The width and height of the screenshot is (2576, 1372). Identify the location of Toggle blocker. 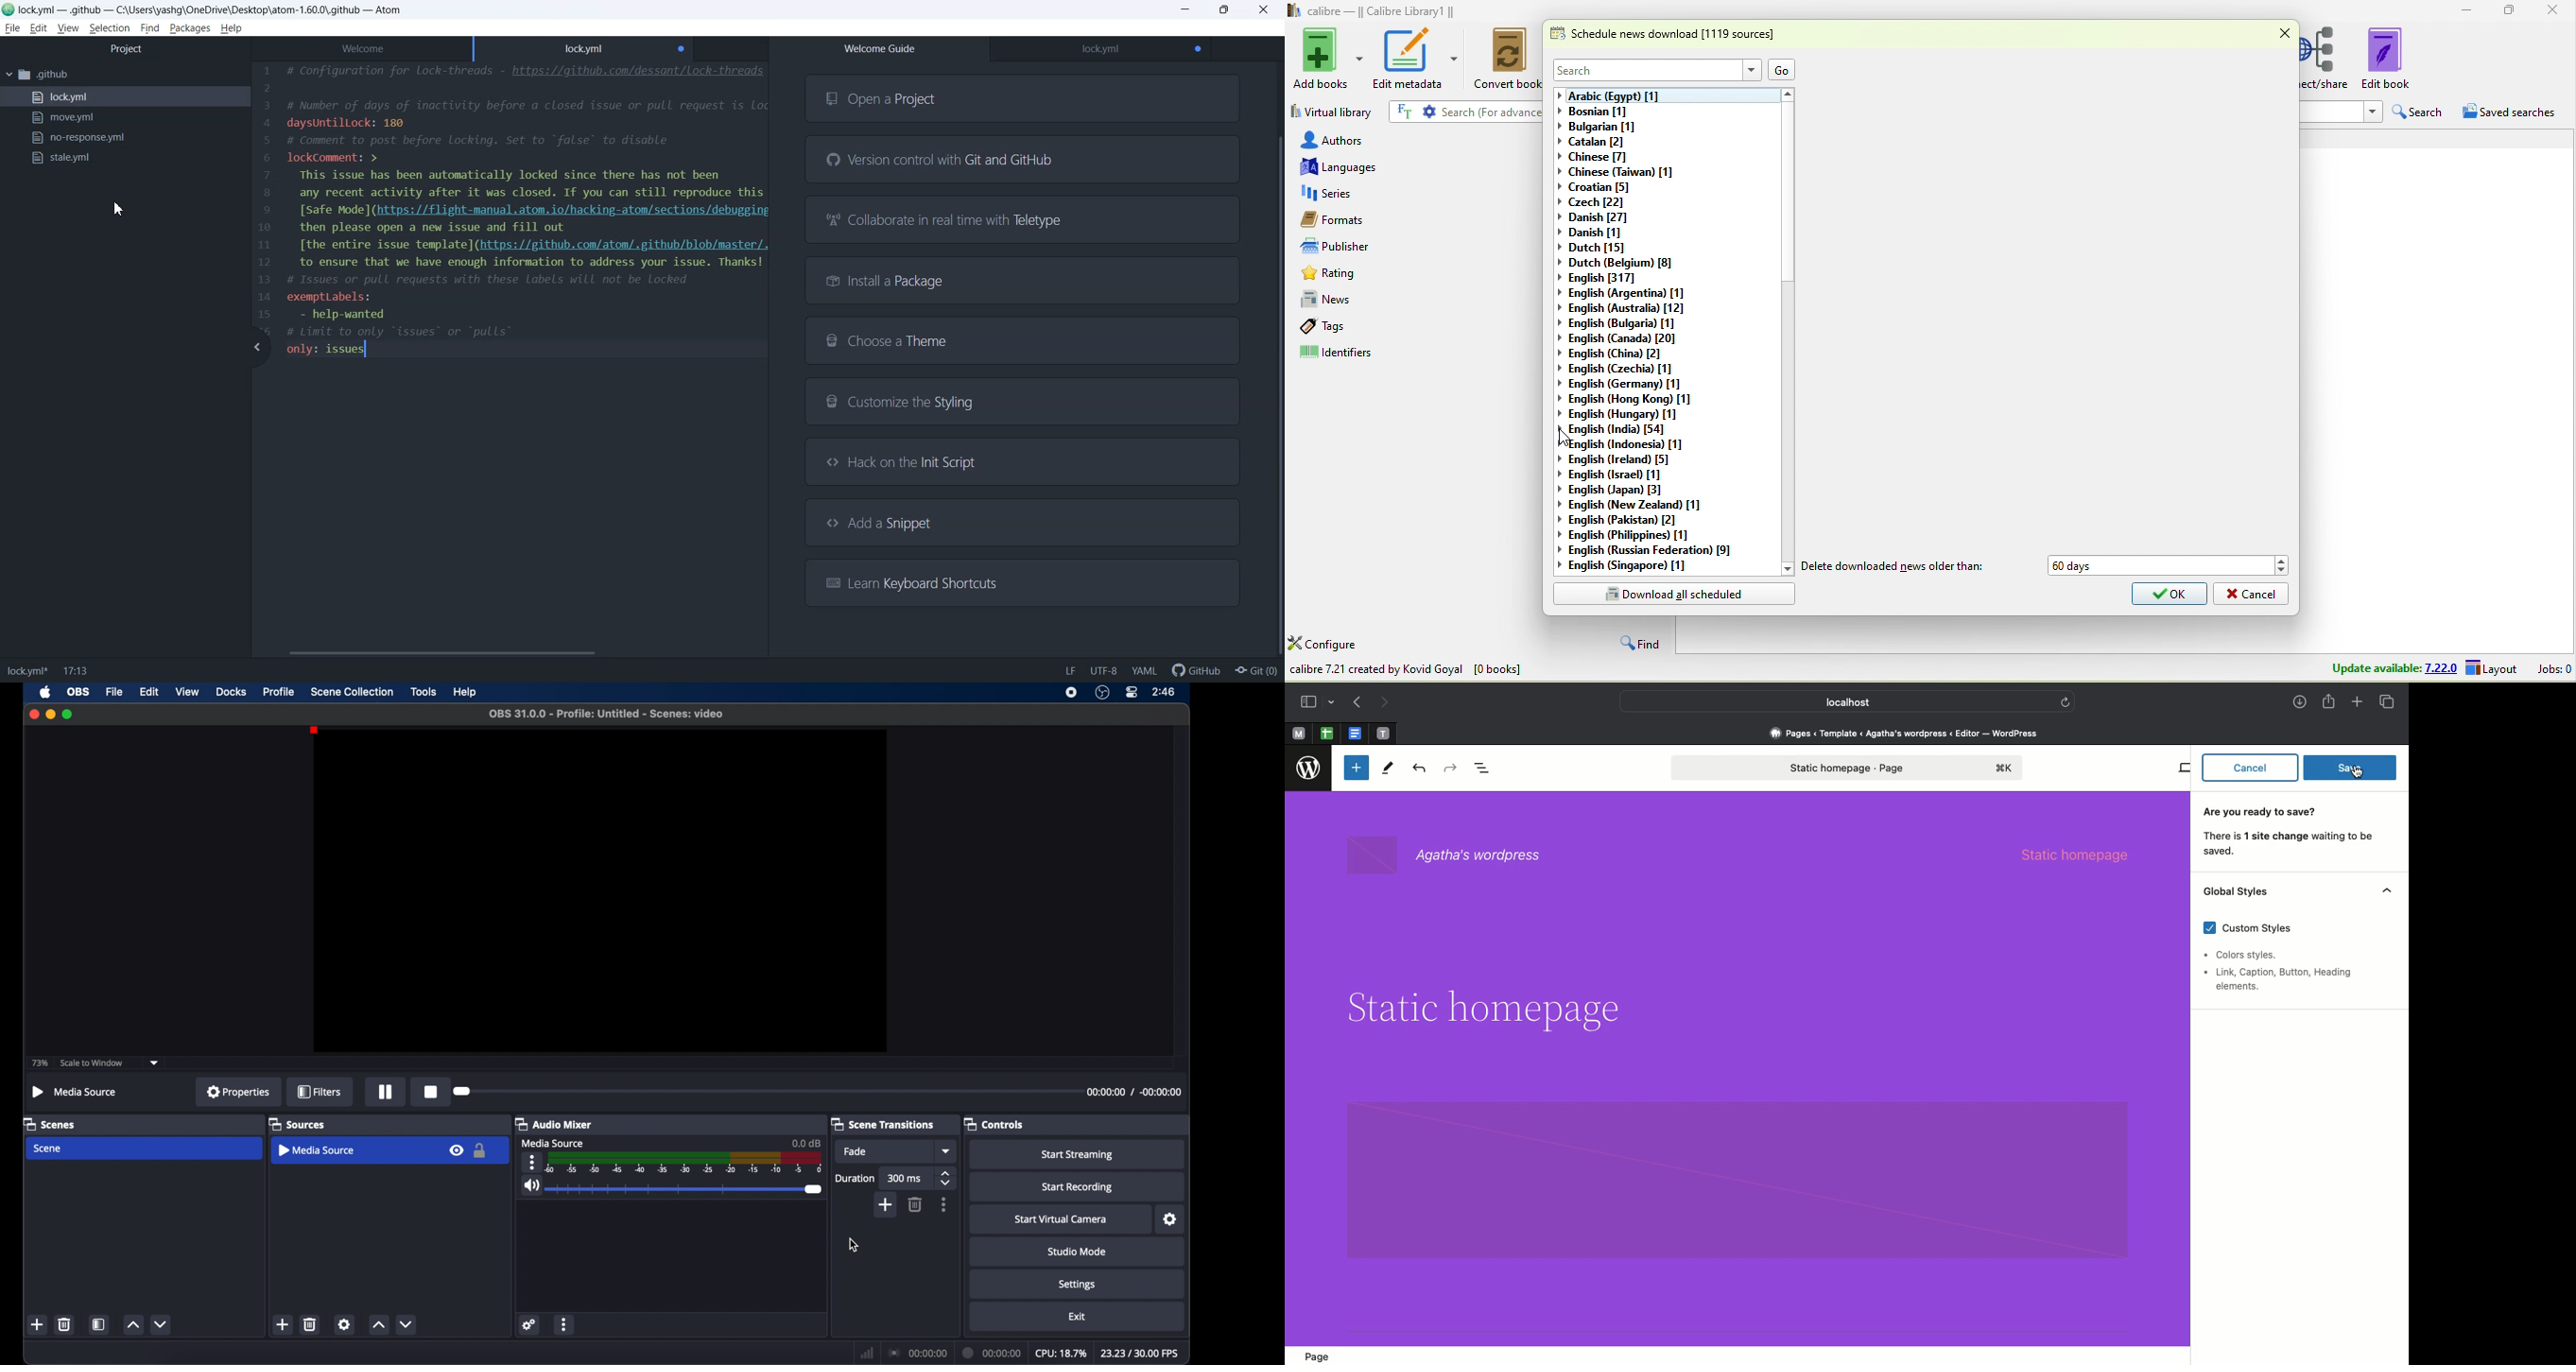
(1357, 768).